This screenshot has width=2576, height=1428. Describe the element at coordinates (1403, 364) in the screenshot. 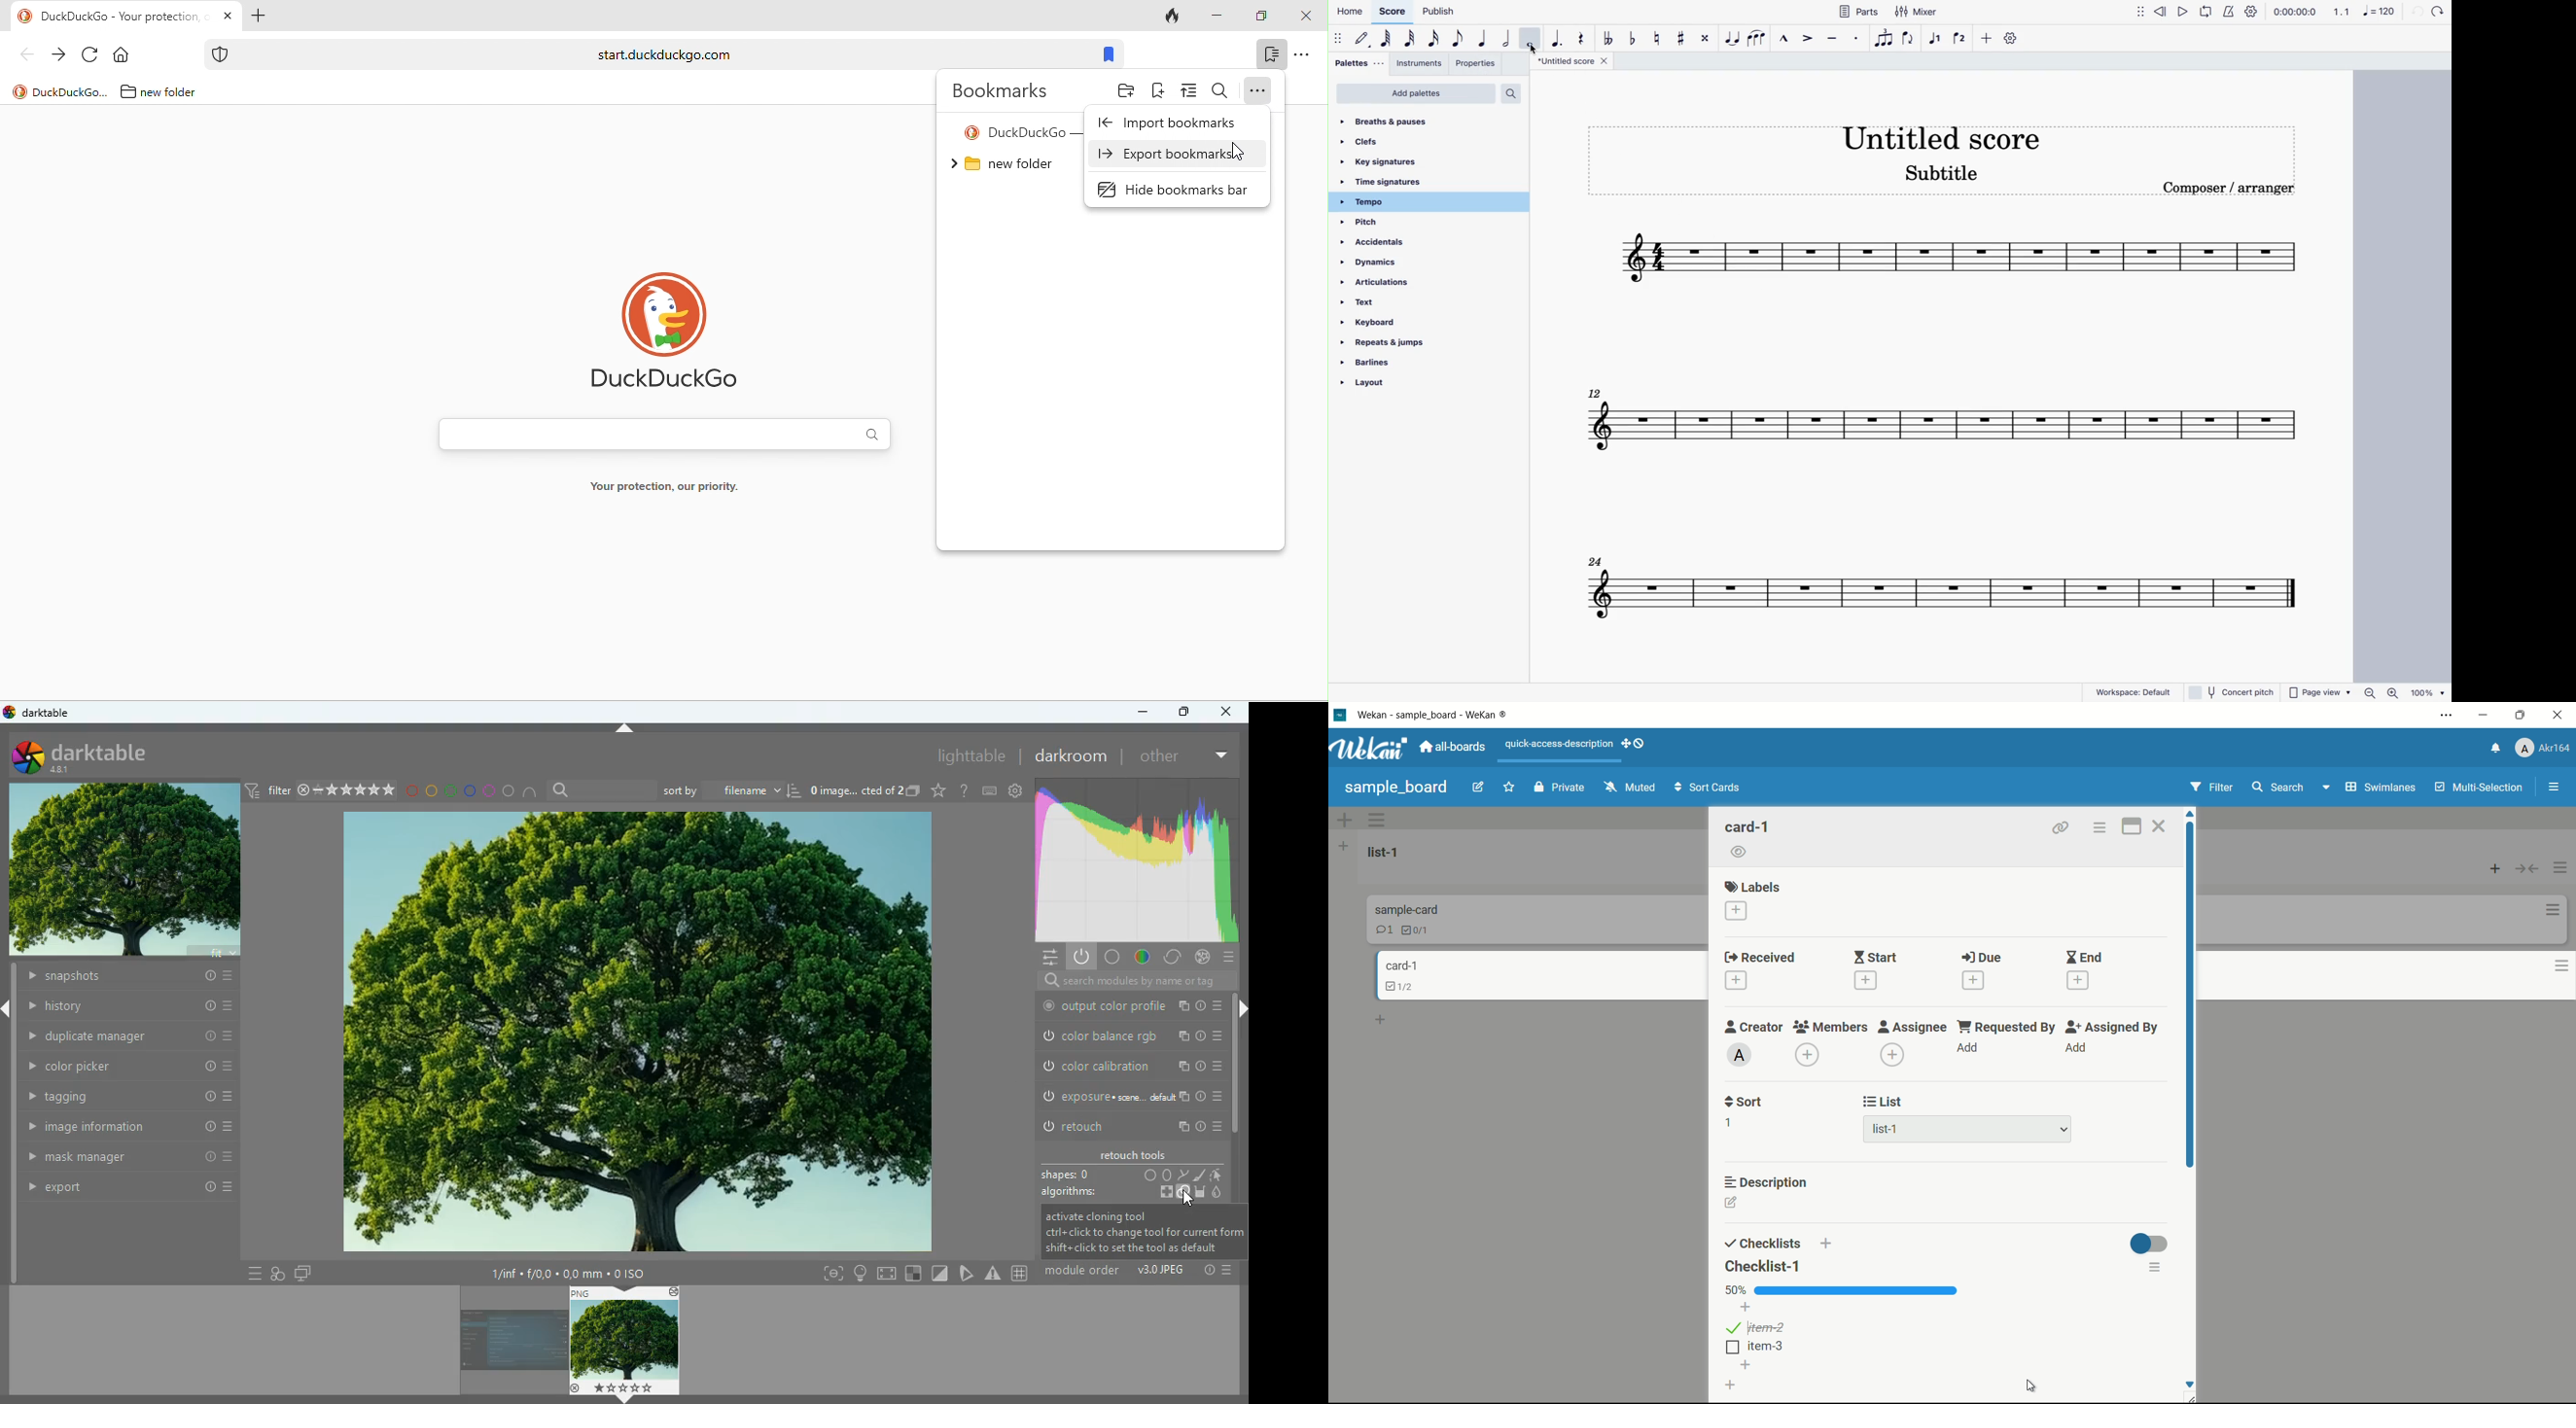

I see `barlines` at that location.